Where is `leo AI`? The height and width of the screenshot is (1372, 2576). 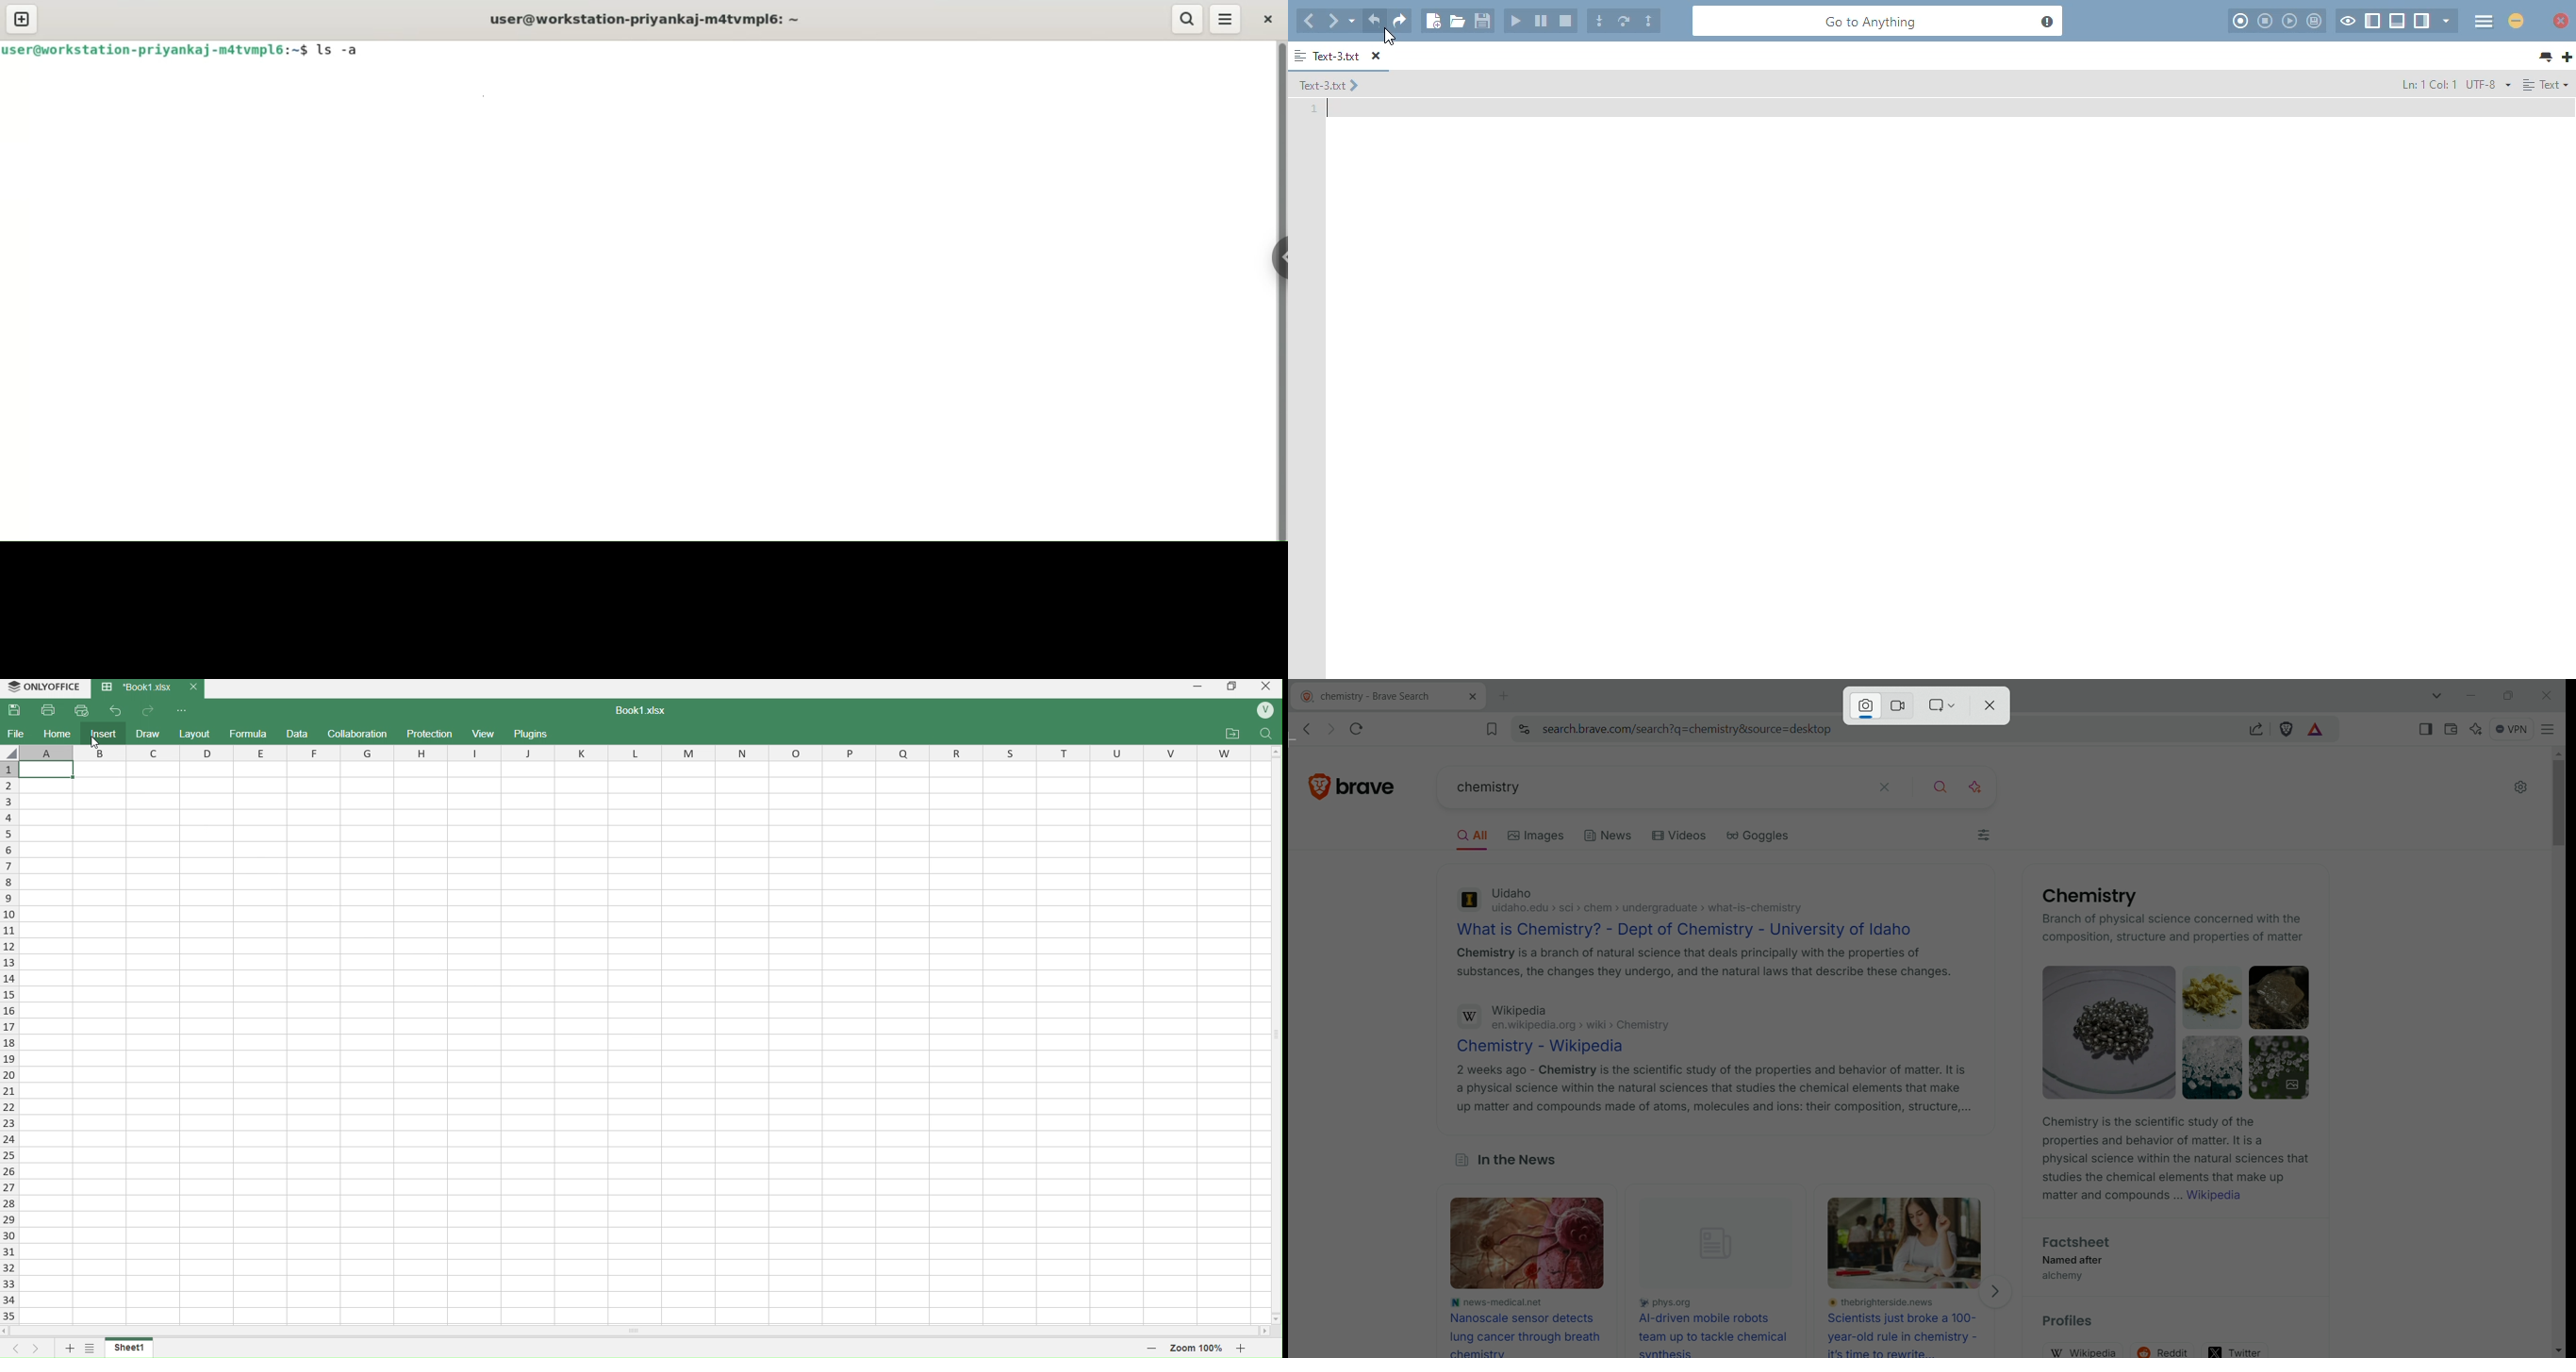 leo AI is located at coordinates (2476, 729).